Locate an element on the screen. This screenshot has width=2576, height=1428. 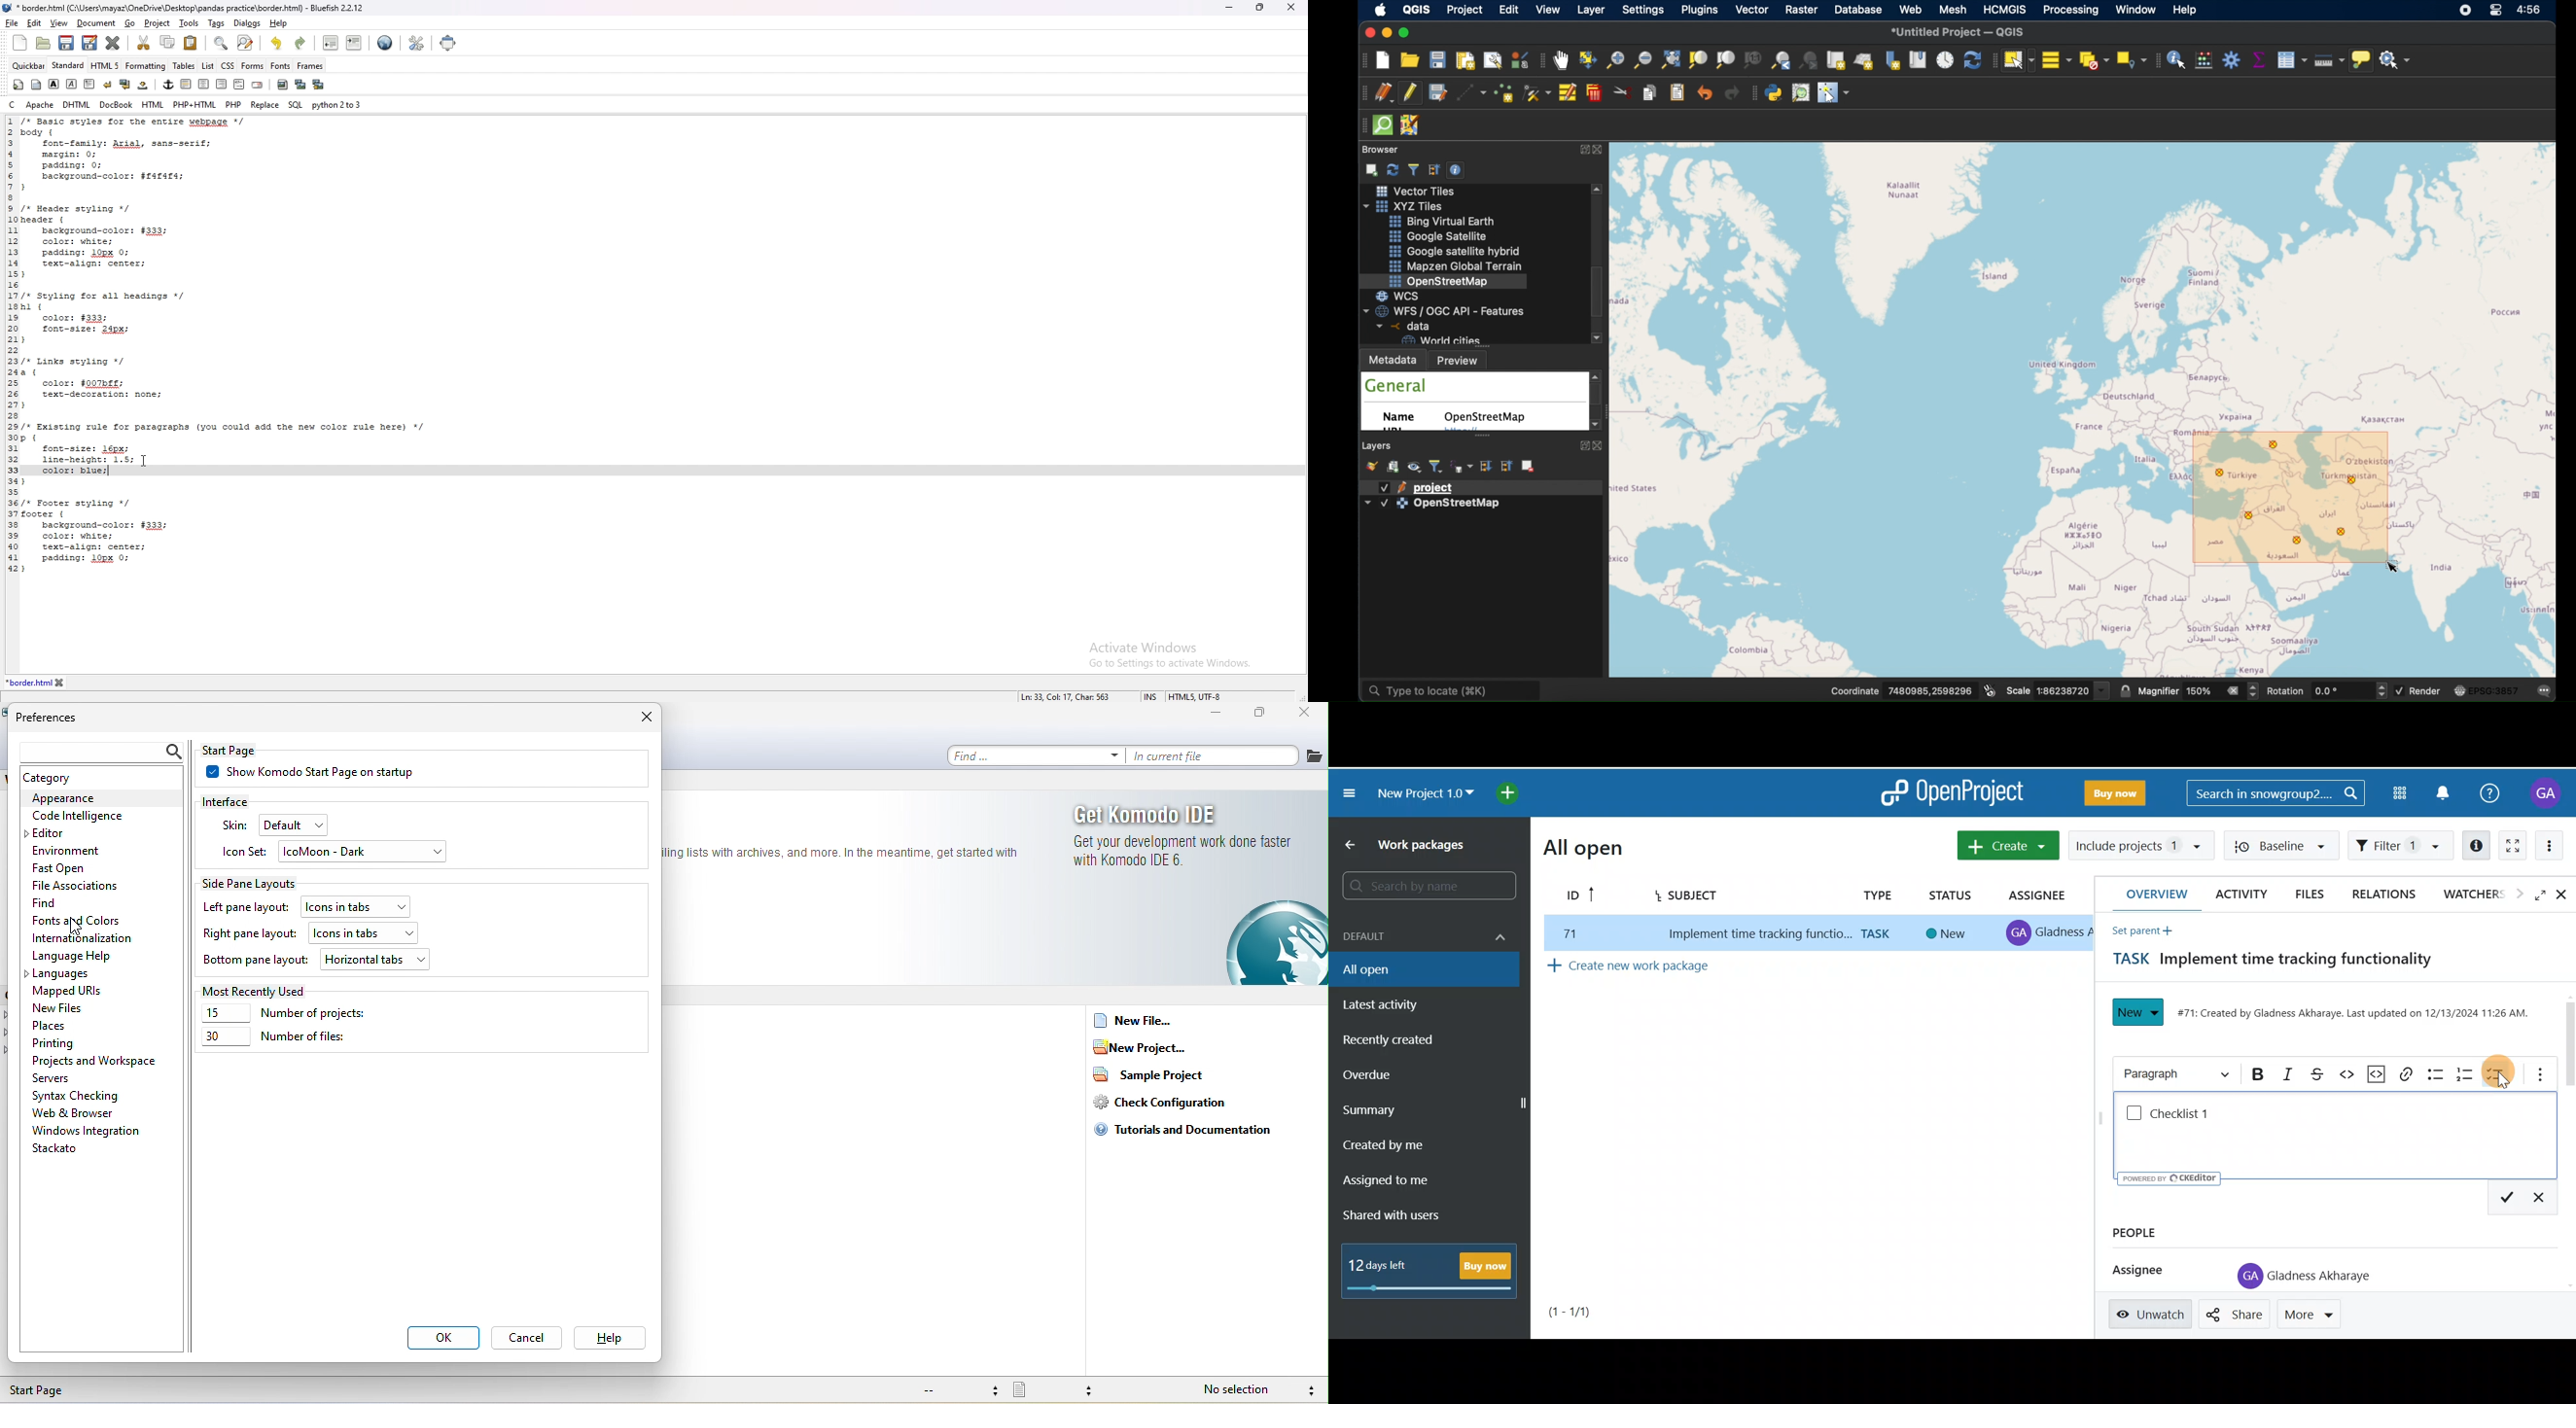
copy is located at coordinates (166, 42).